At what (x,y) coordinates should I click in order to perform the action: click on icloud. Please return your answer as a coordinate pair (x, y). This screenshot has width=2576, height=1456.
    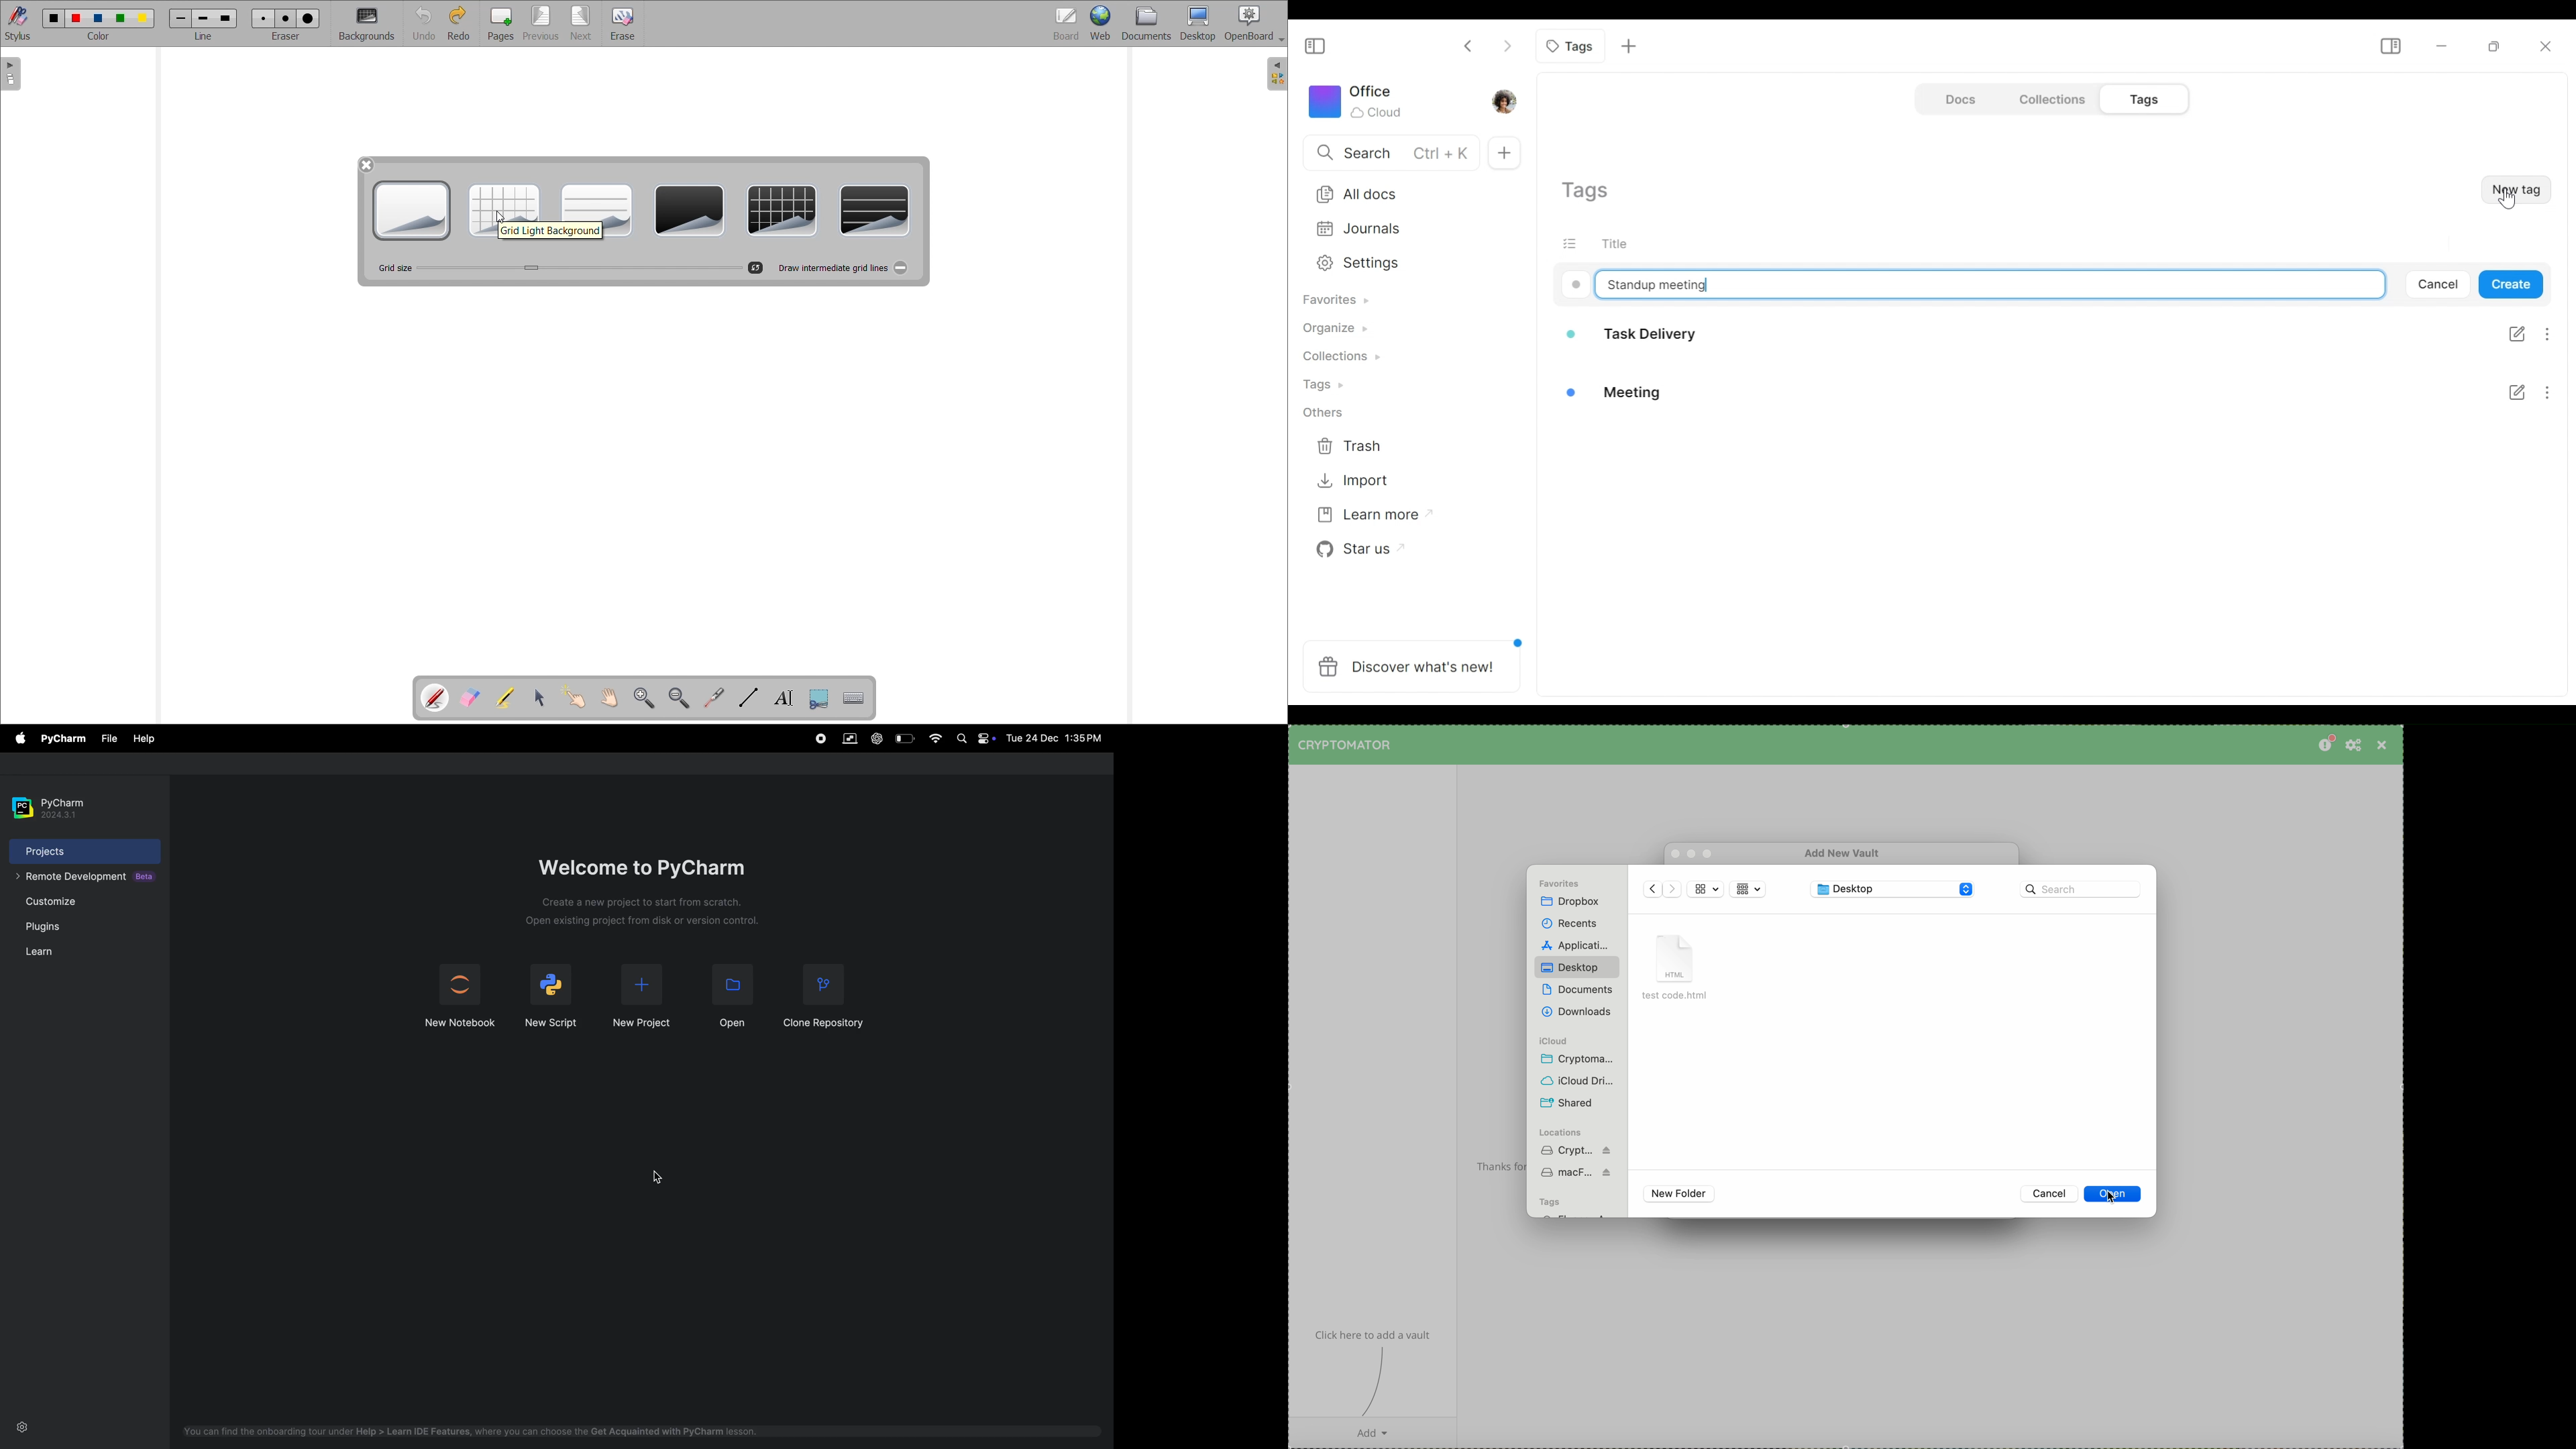
    Looking at the image, I should click on (1575, 1039).